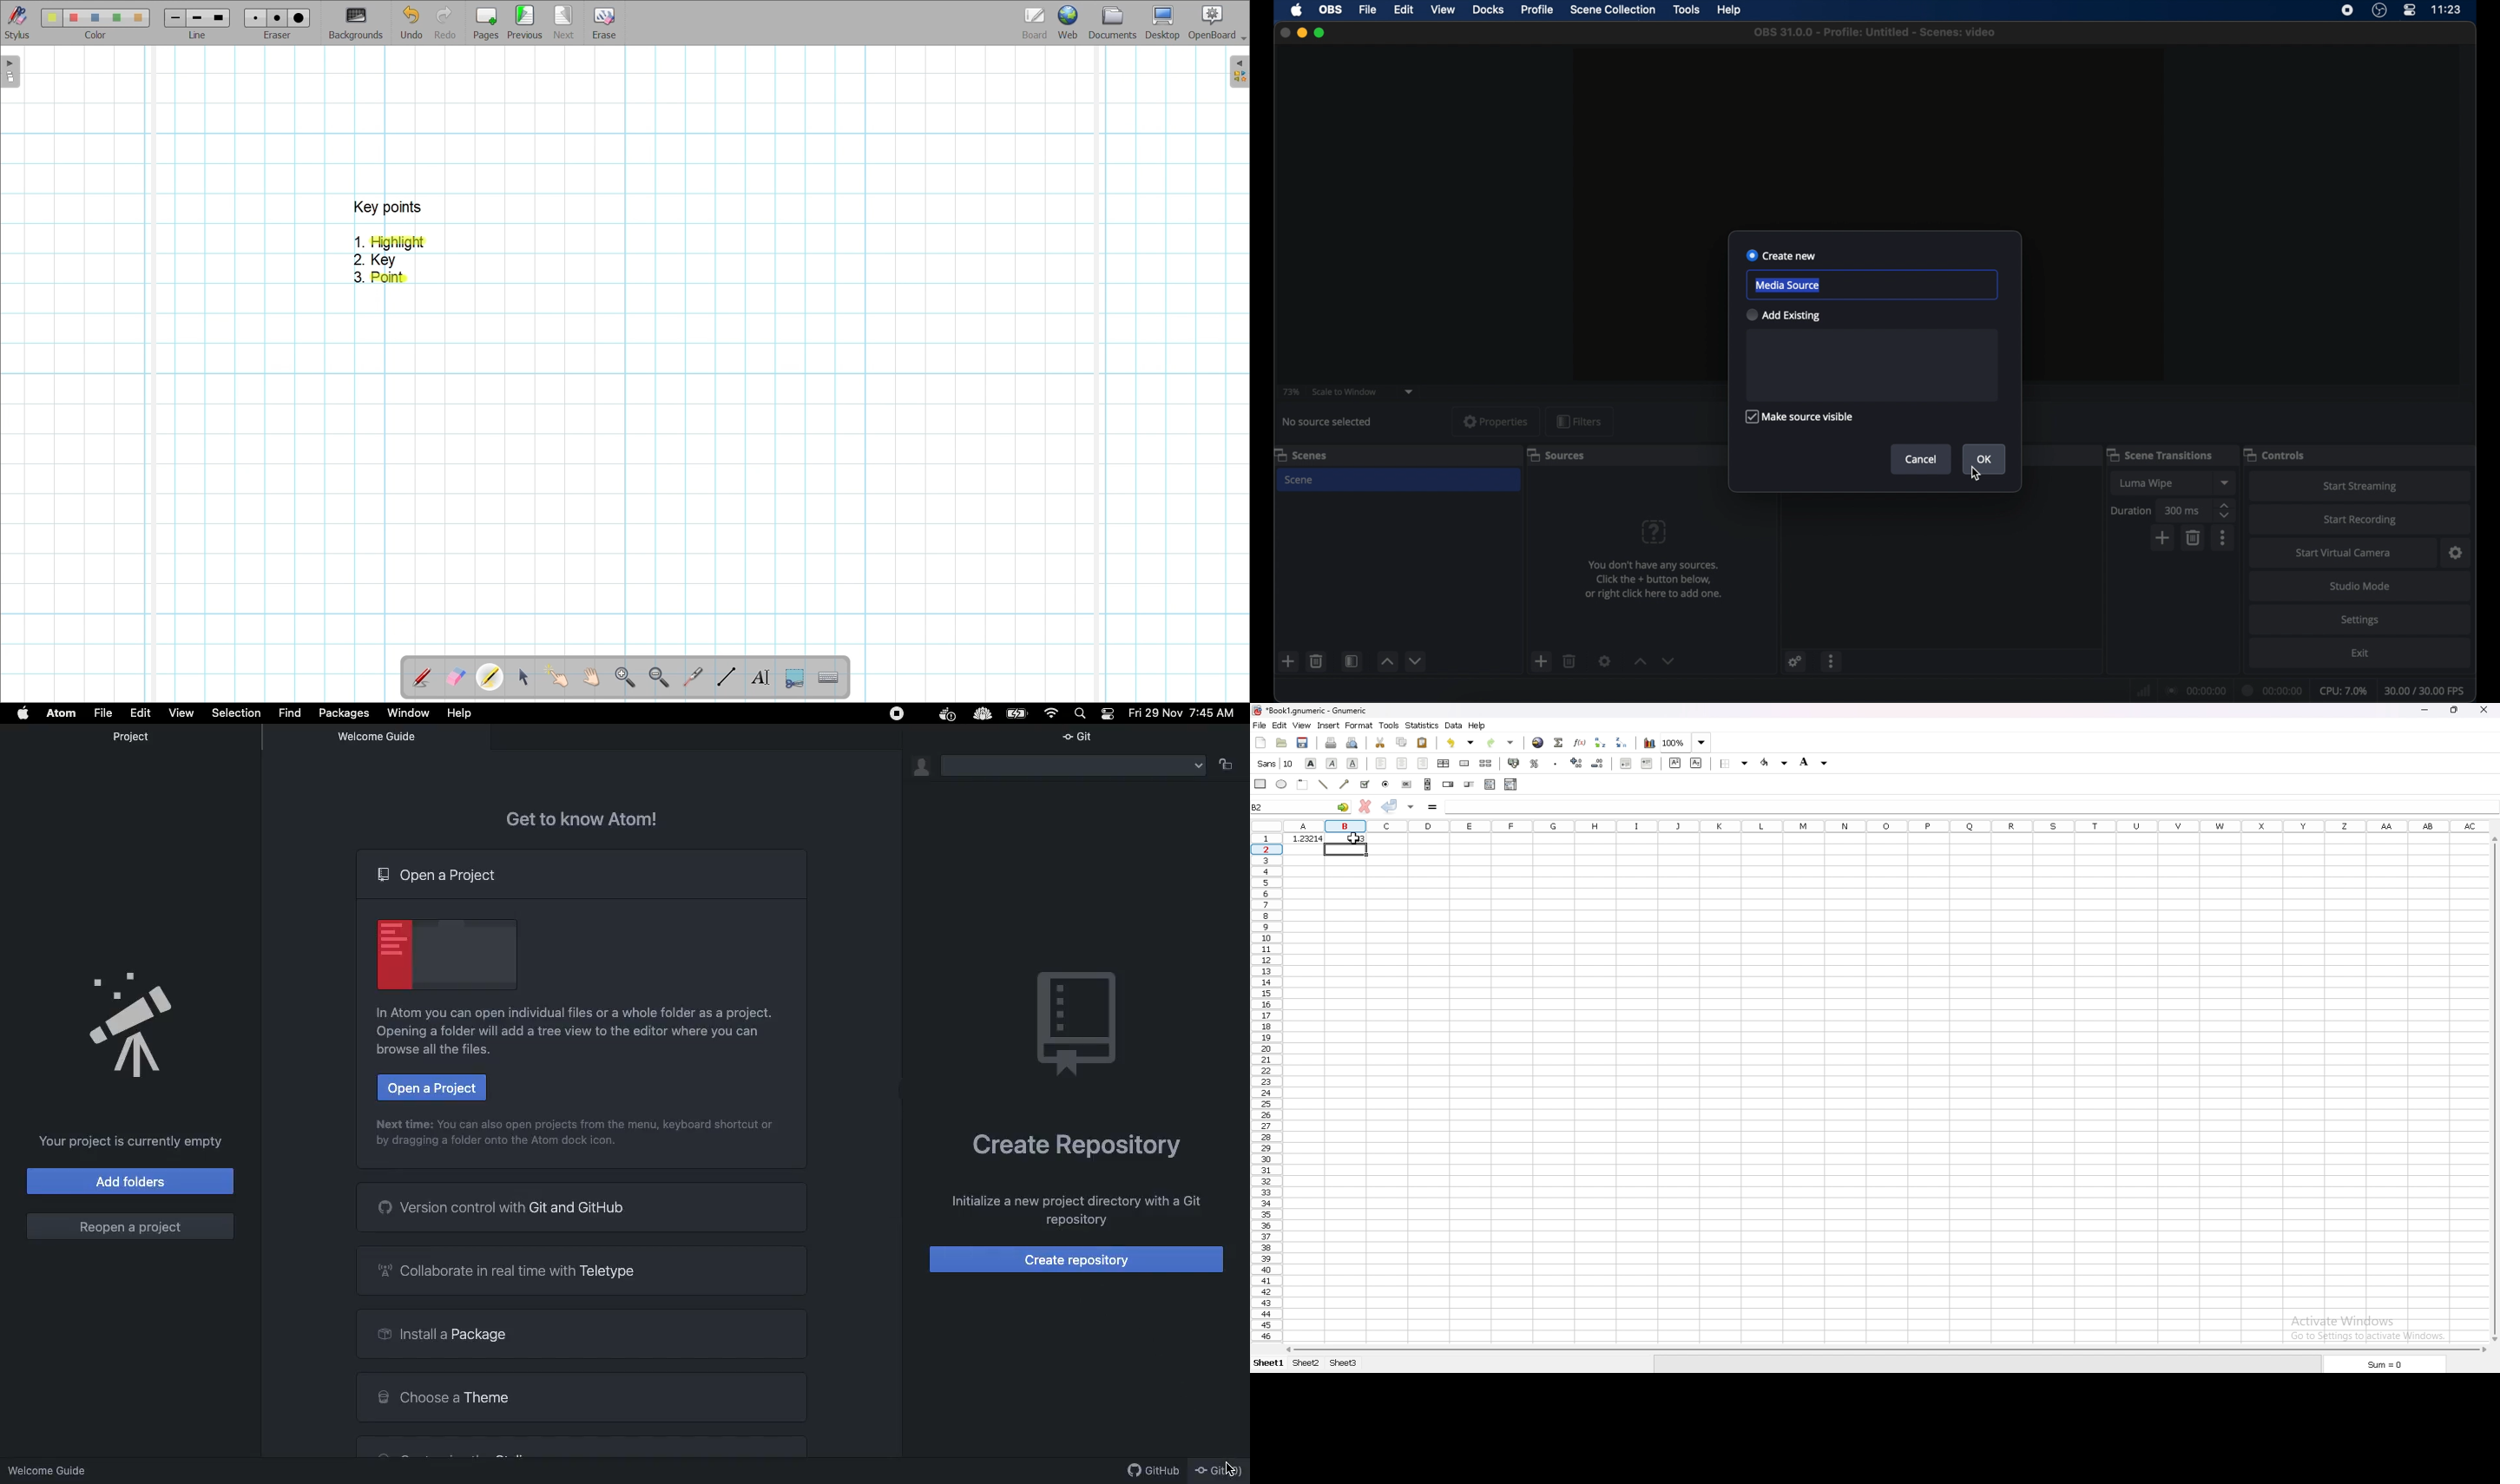 The height and width of the screenshot is (1484, 2520). Describe the element at coordinates (1230, 765) in the screenshot. I see `Follow the active pane item` at that location.